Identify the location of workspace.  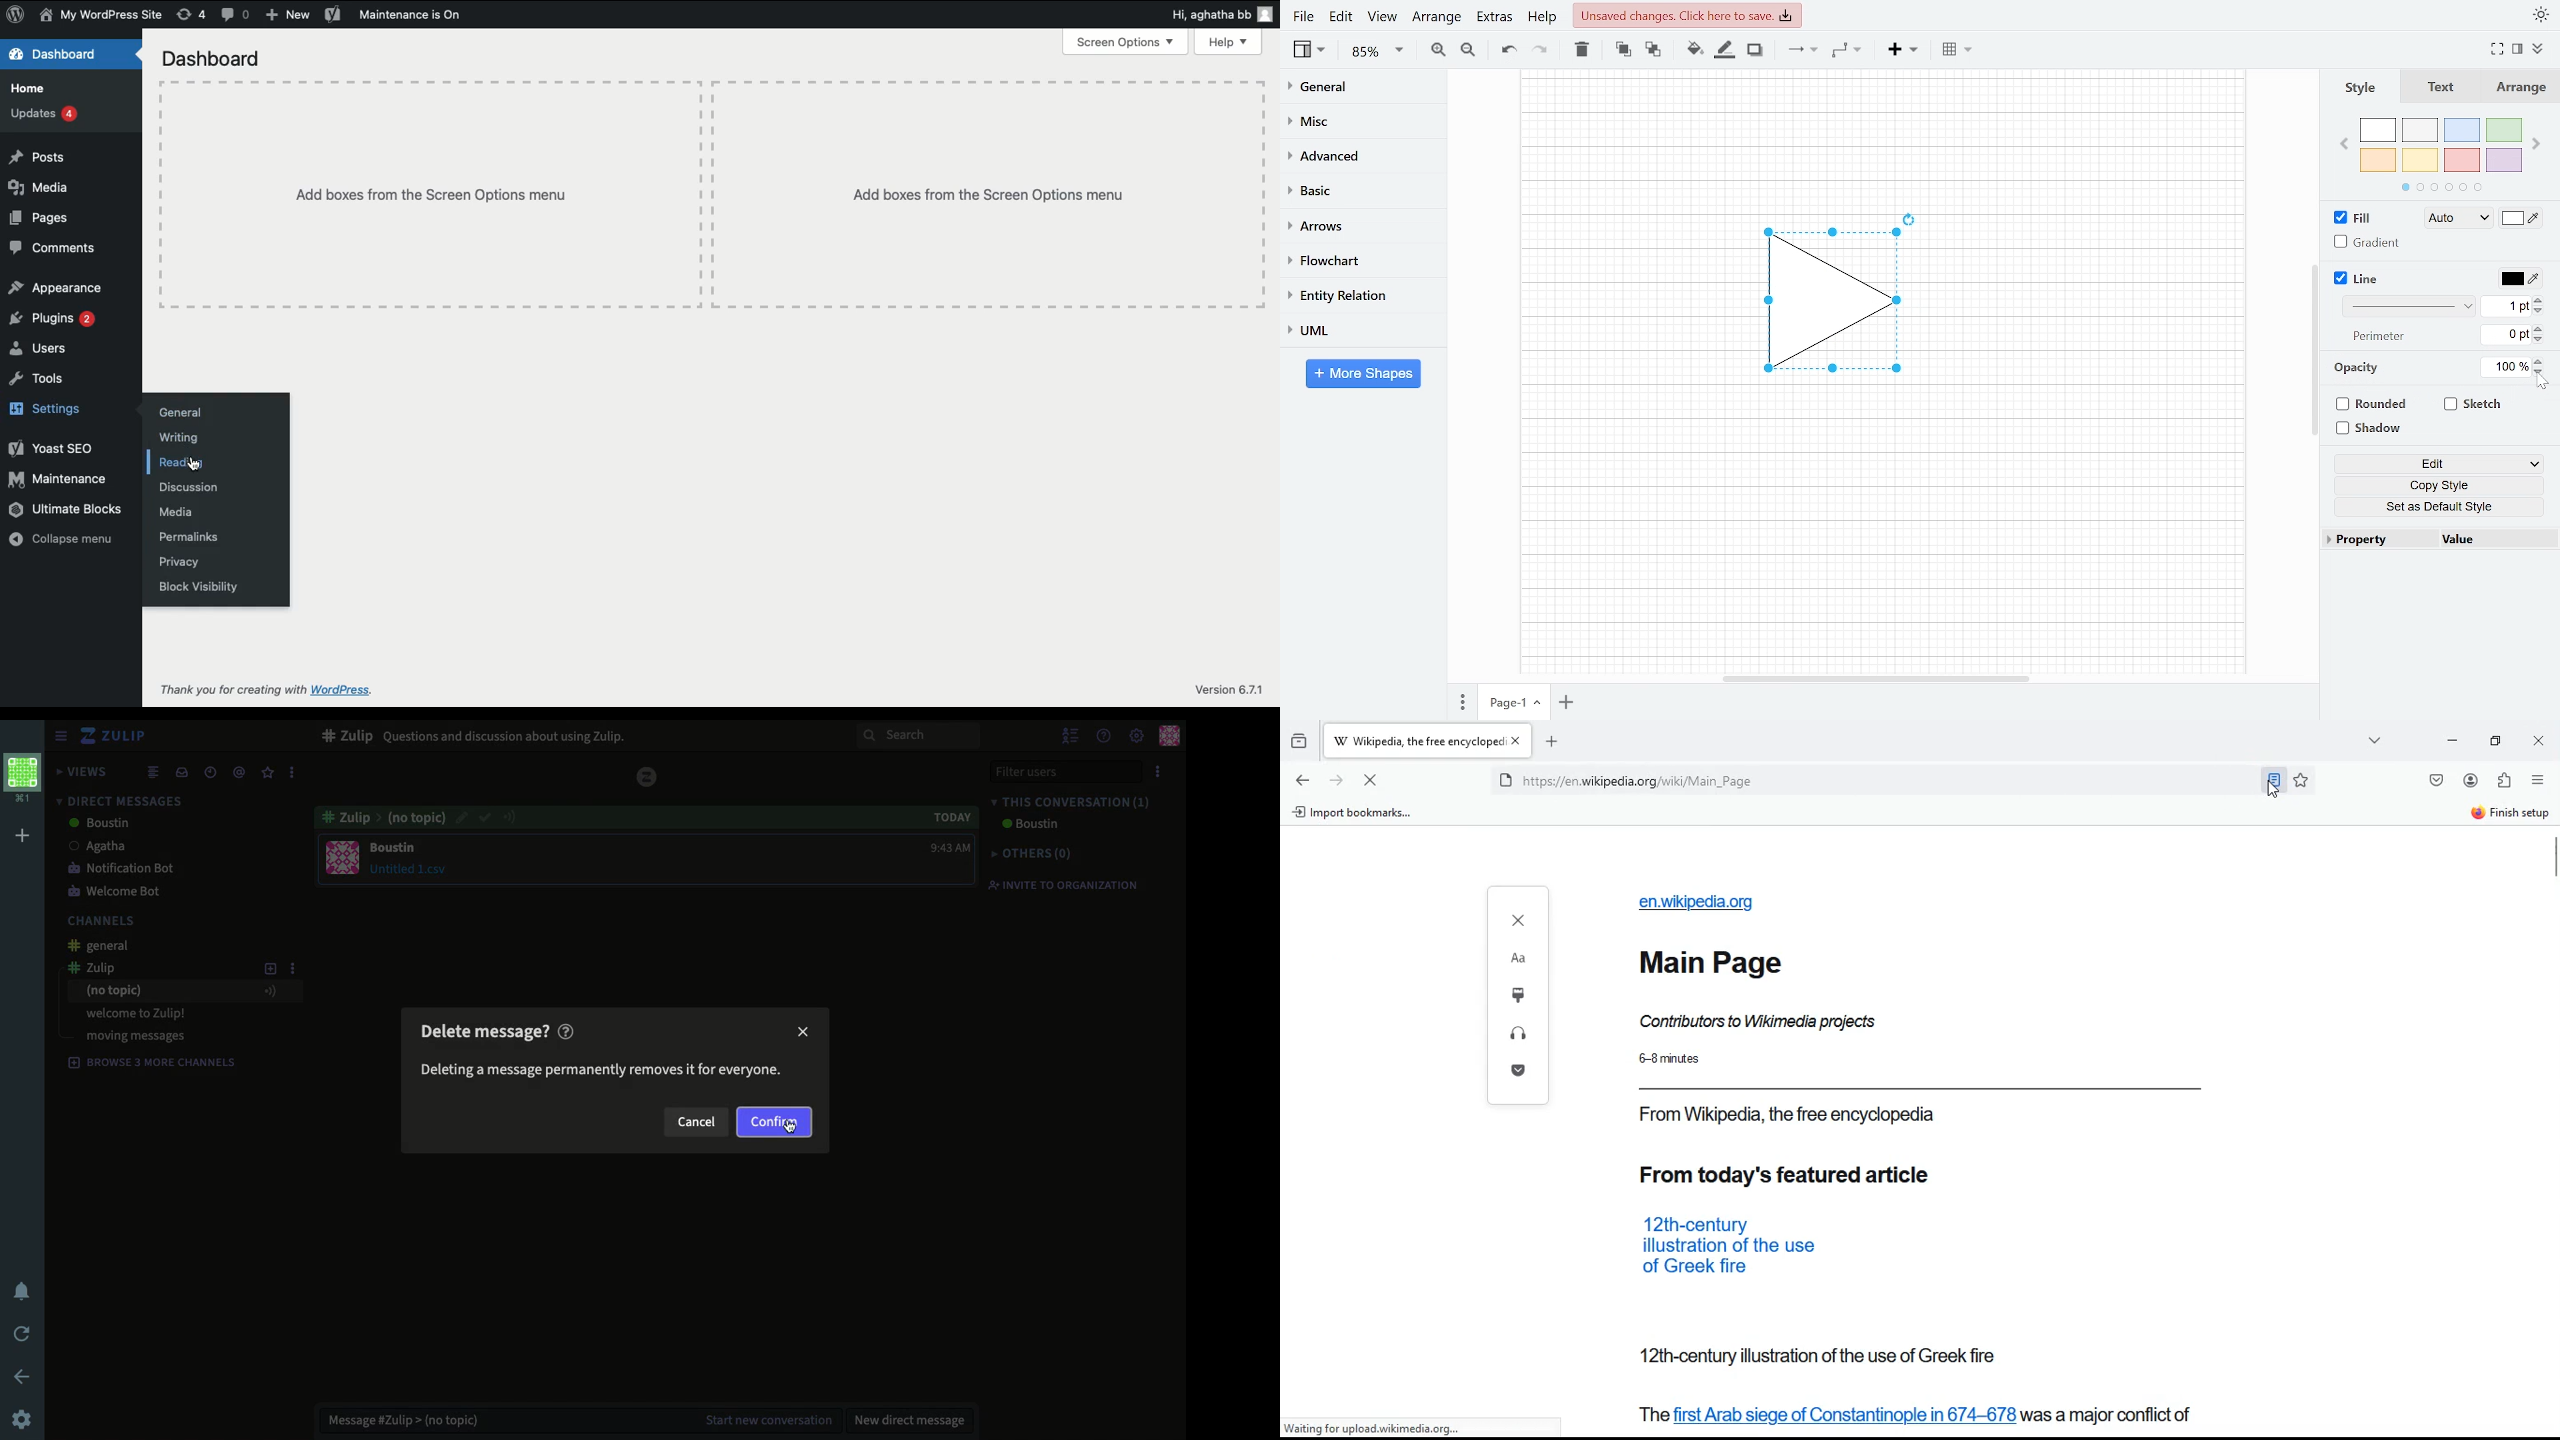
(1623, 302).